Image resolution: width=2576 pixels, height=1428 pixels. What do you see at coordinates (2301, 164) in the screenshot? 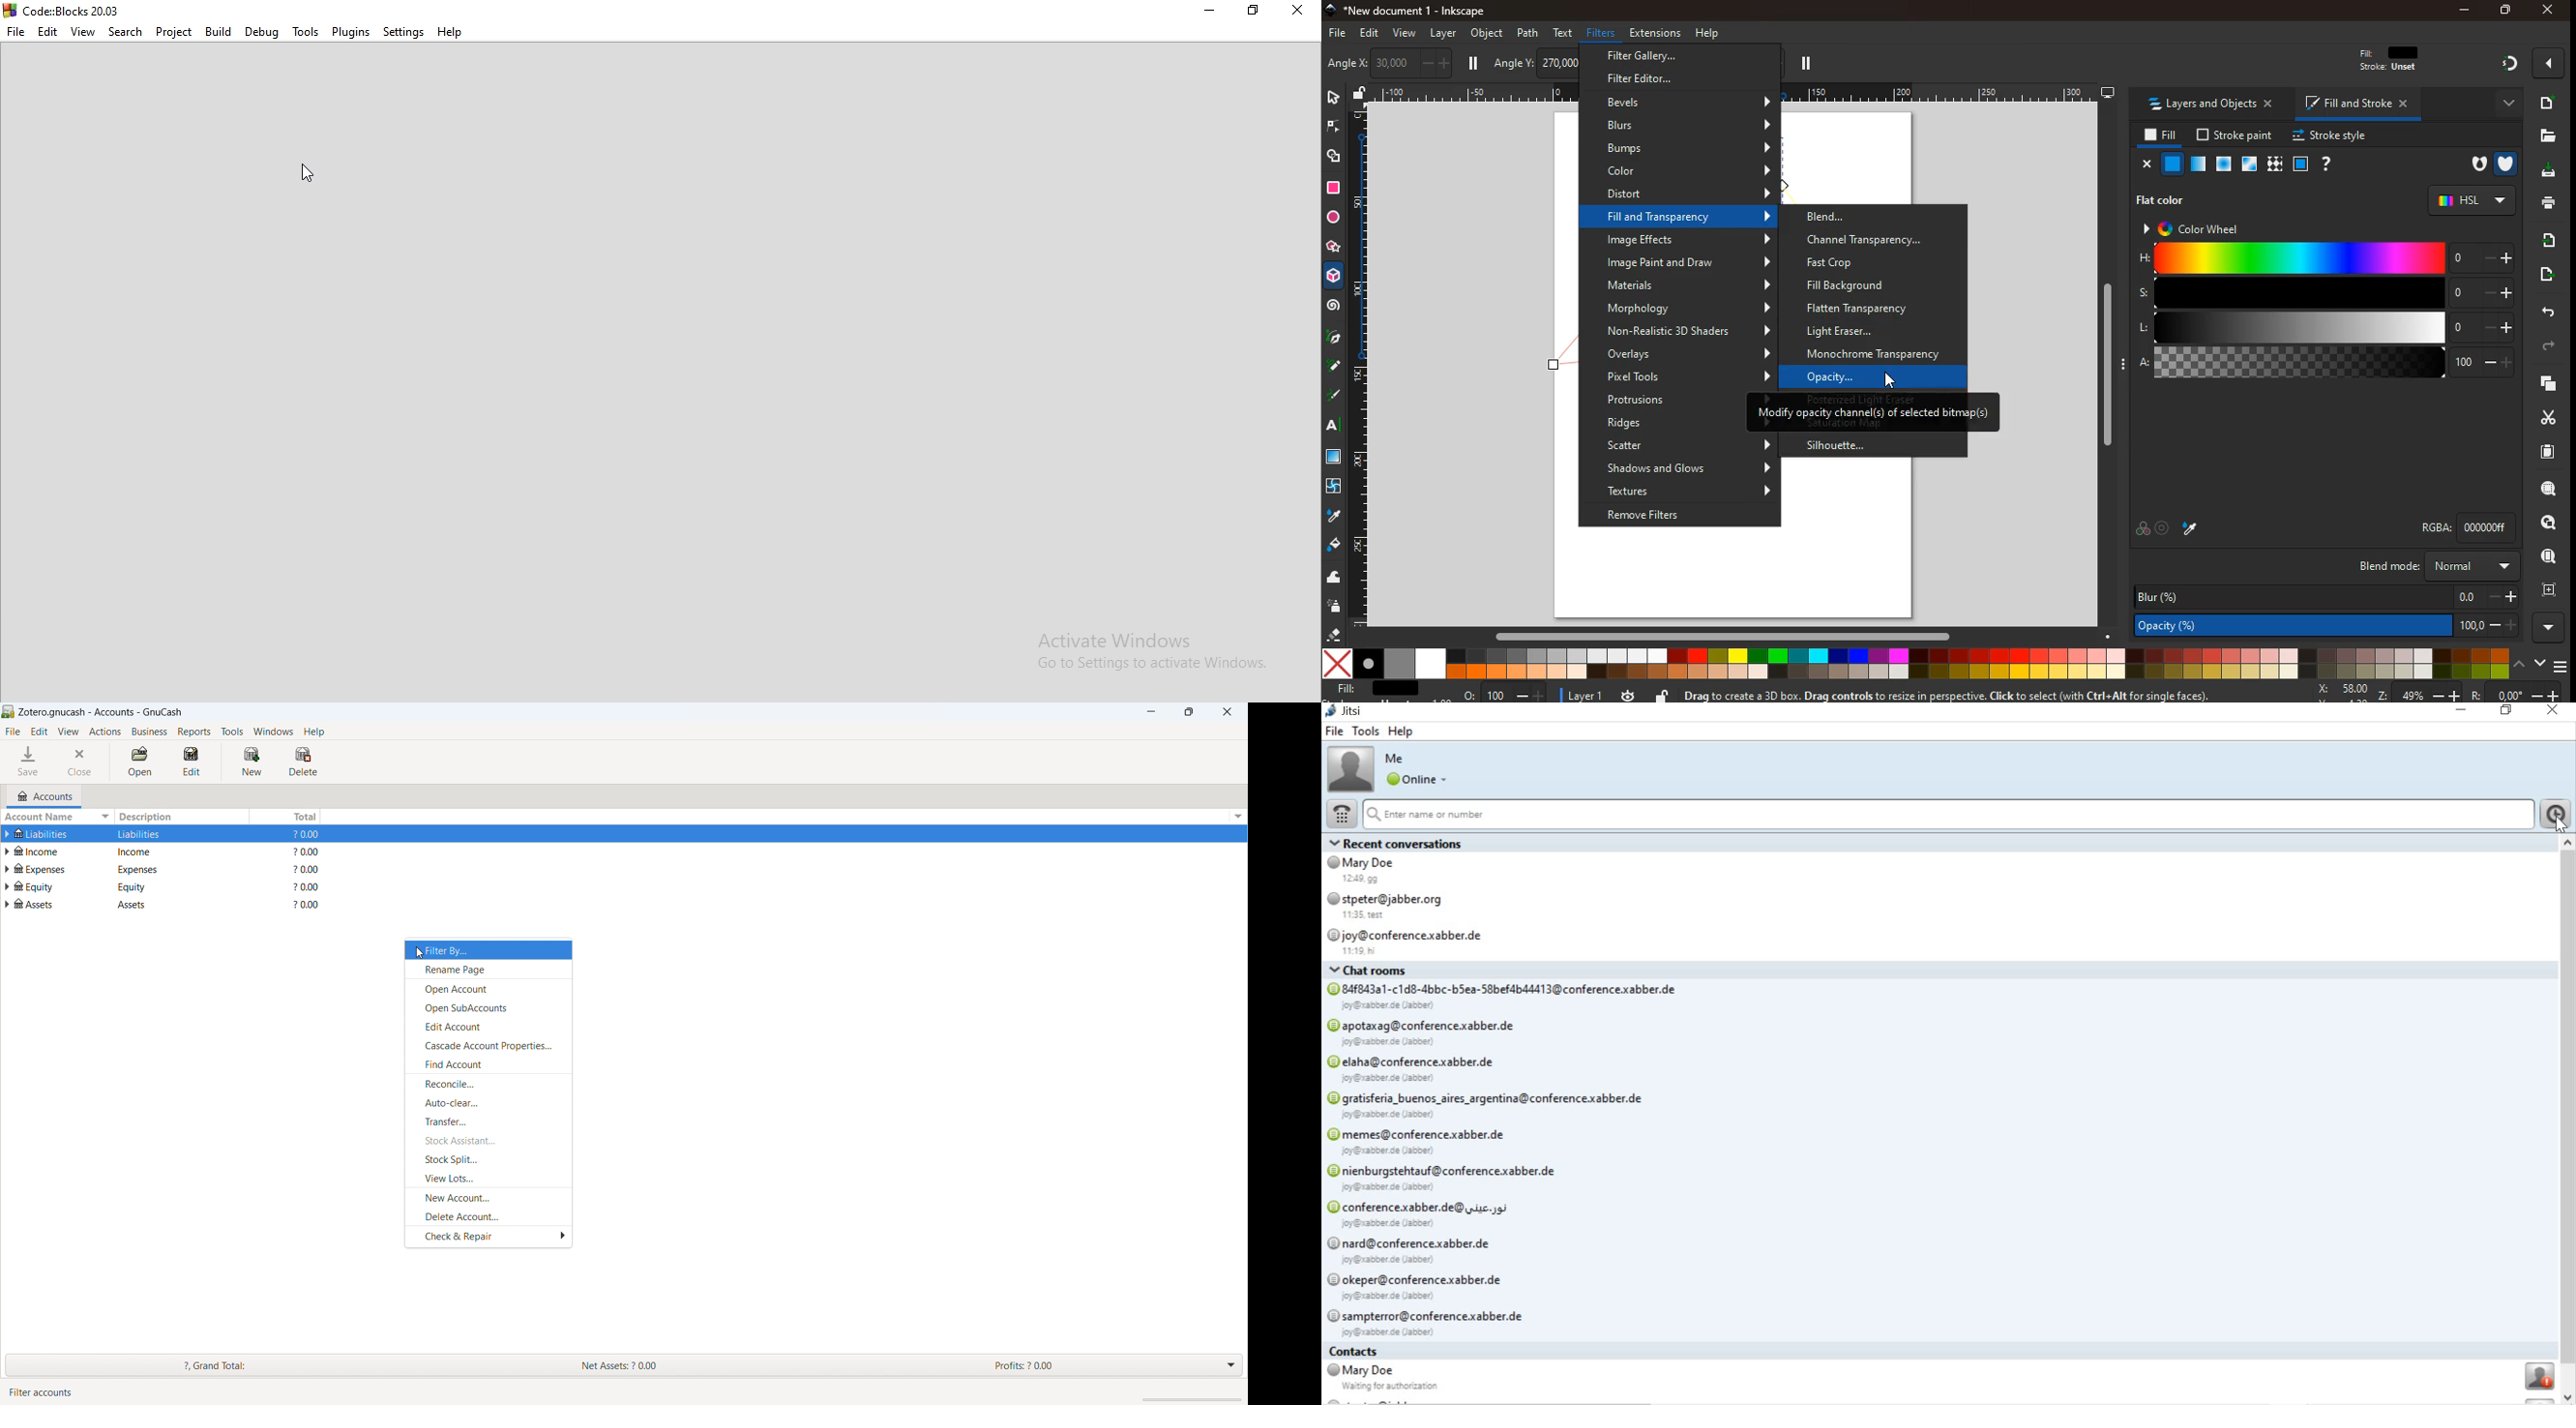
I see `frame` at bounding box center [2301, 164].